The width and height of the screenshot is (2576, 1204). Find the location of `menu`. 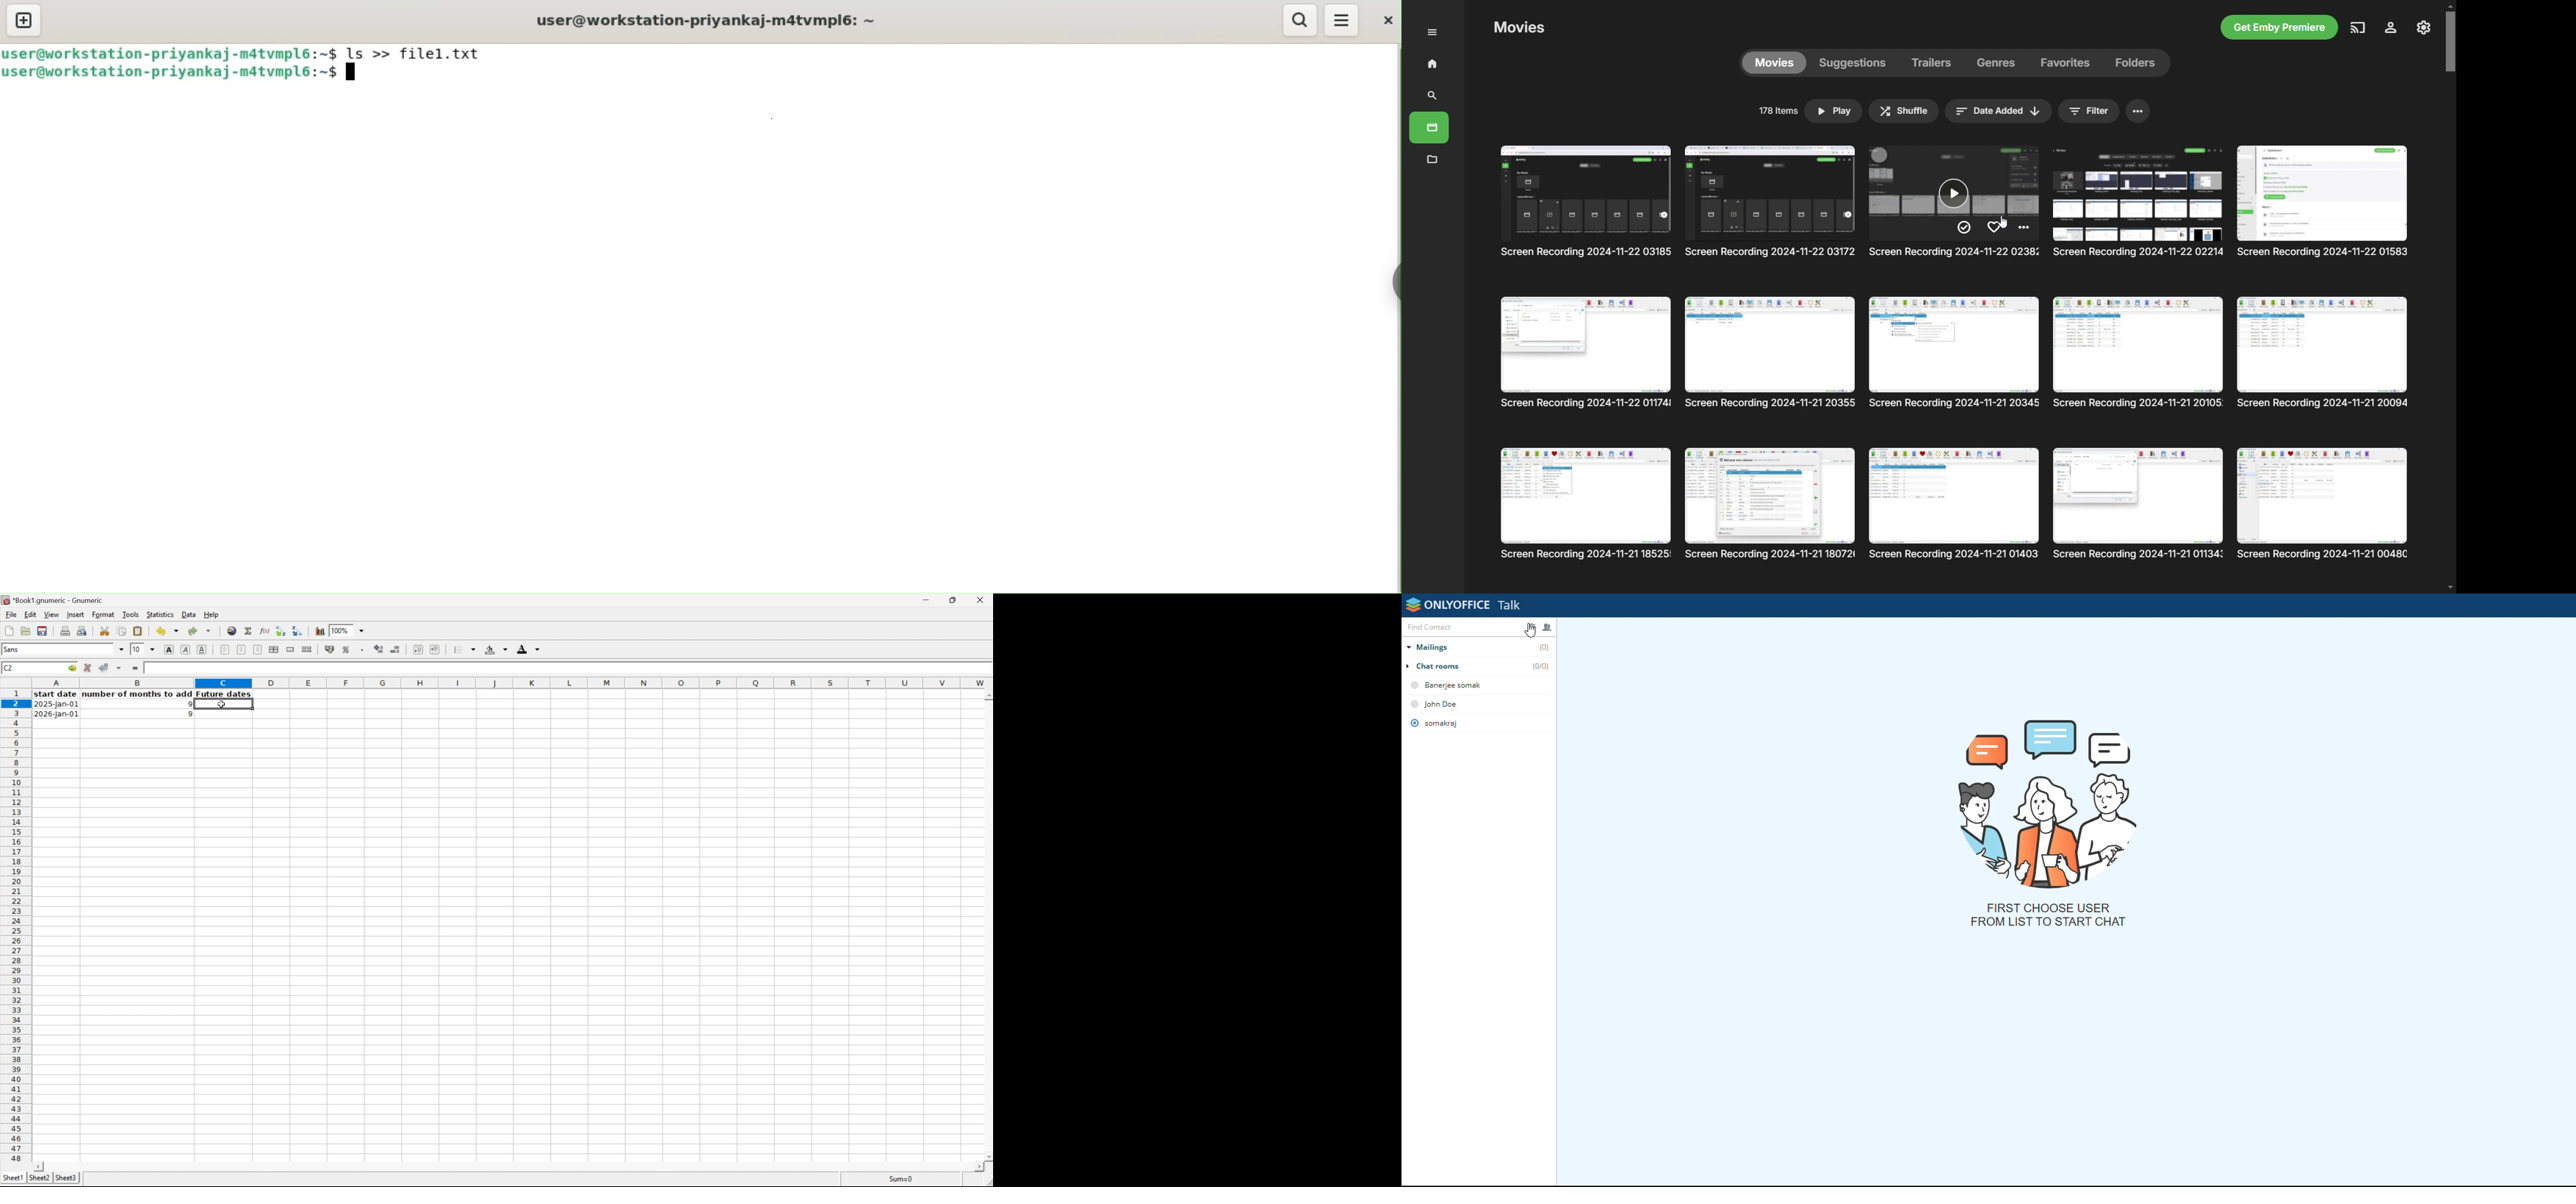

menu is located at coordinates (1341, 18).